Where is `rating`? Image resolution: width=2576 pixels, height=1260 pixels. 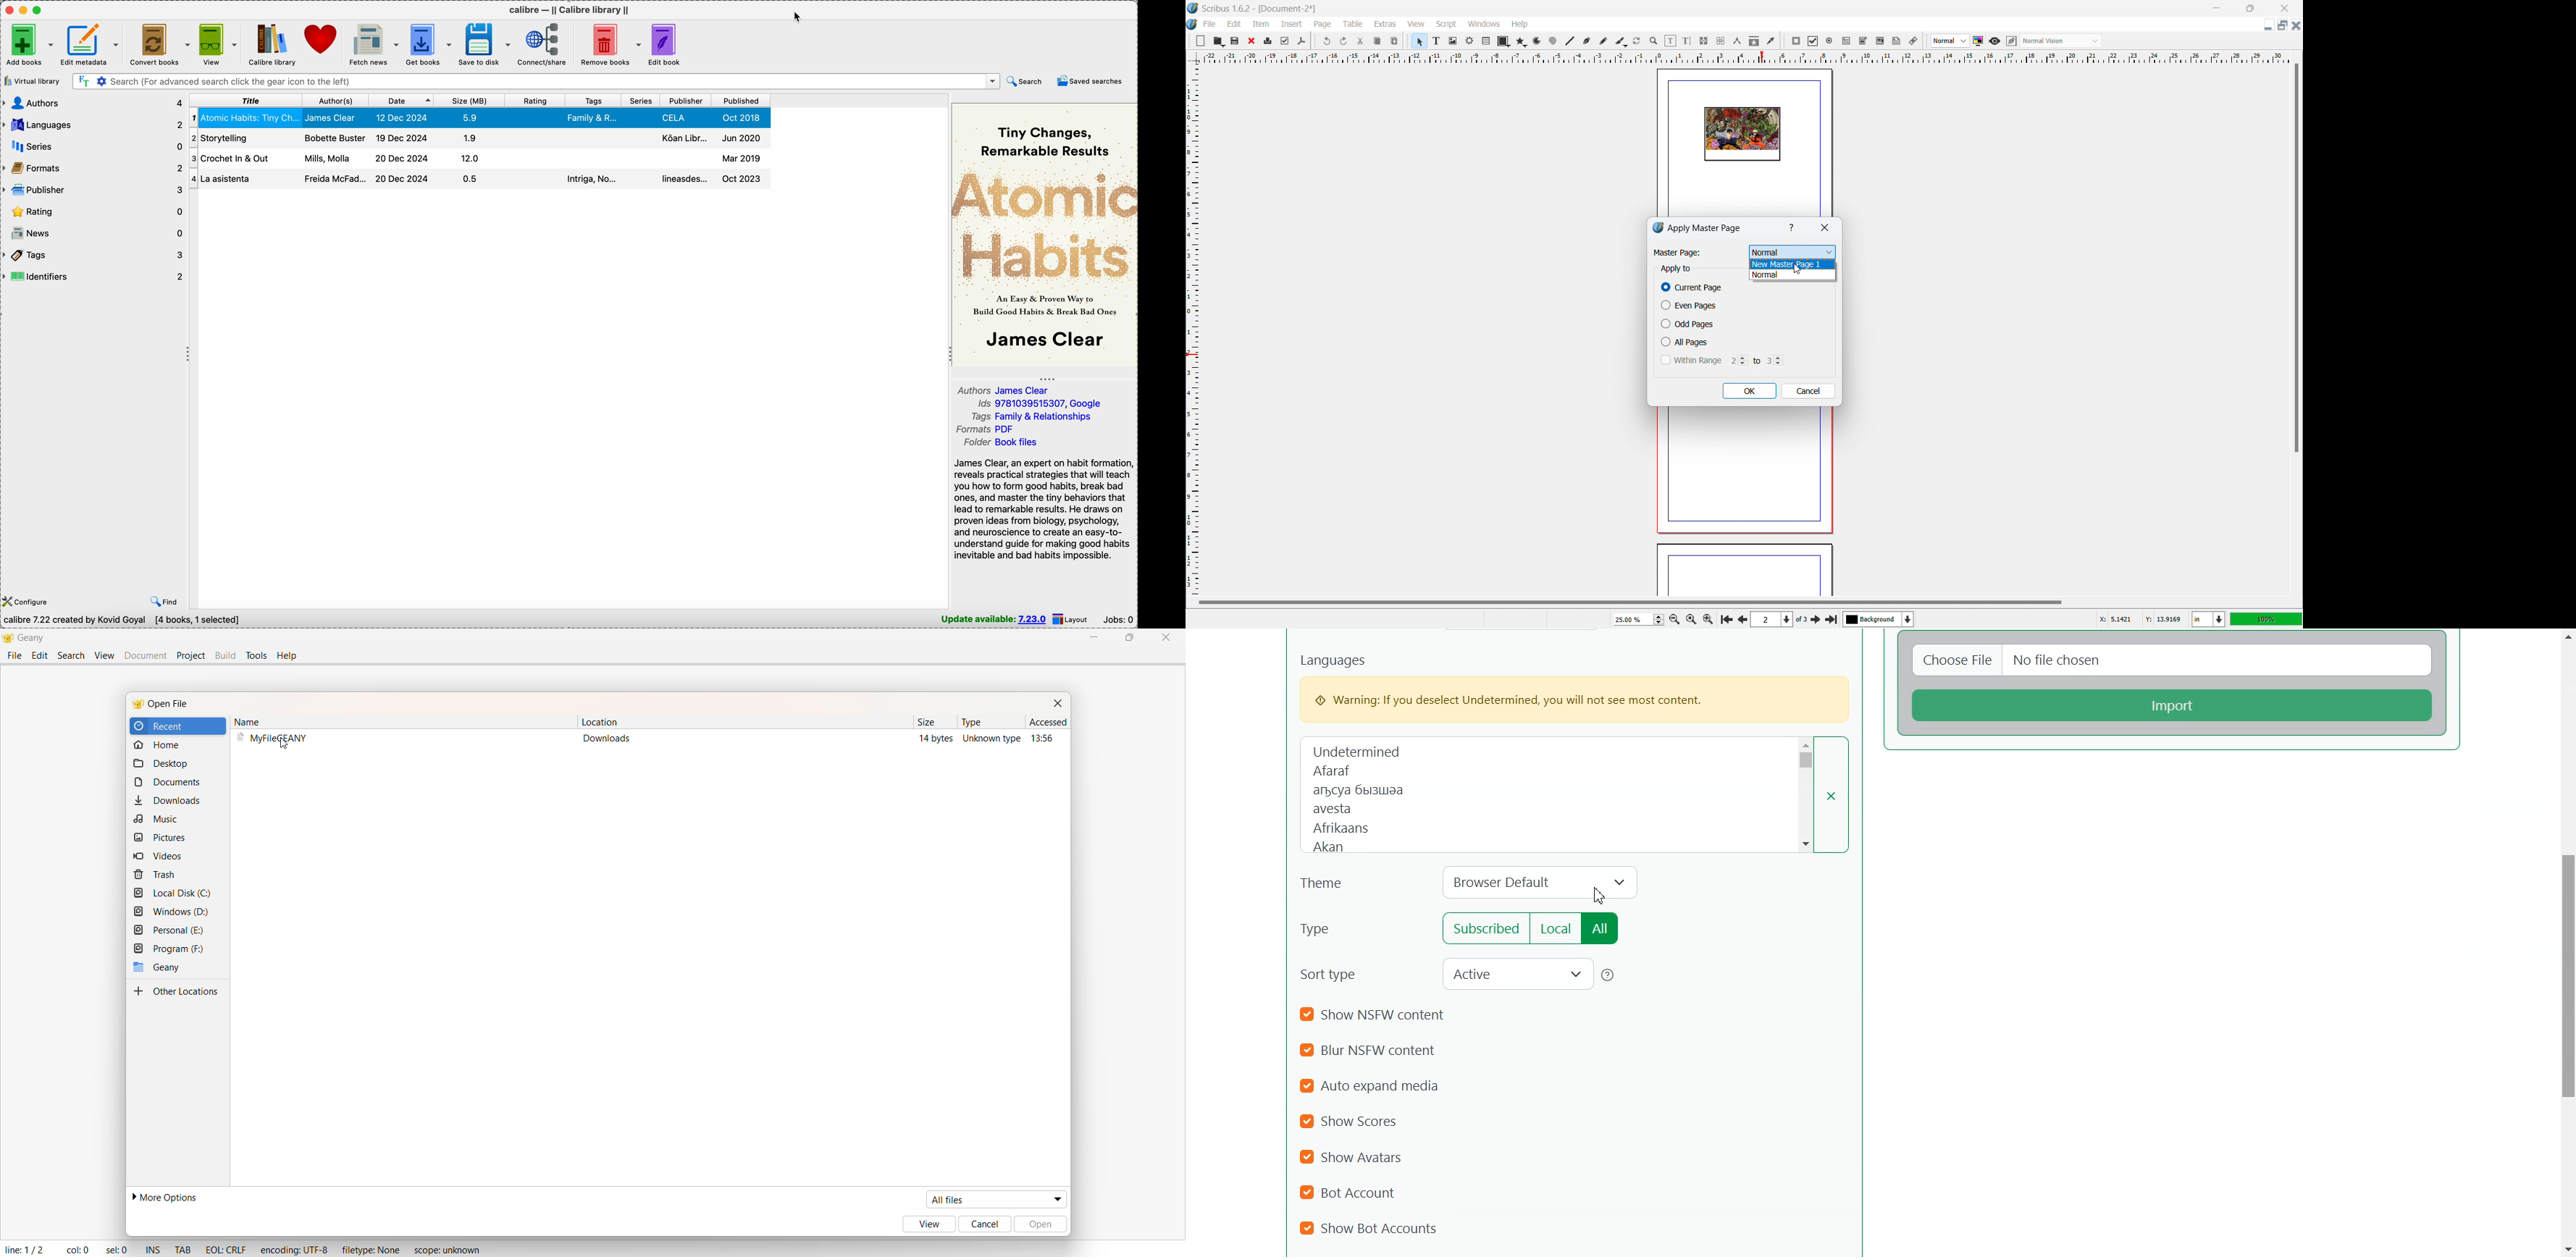 rating is located at coordinates (536, 102).